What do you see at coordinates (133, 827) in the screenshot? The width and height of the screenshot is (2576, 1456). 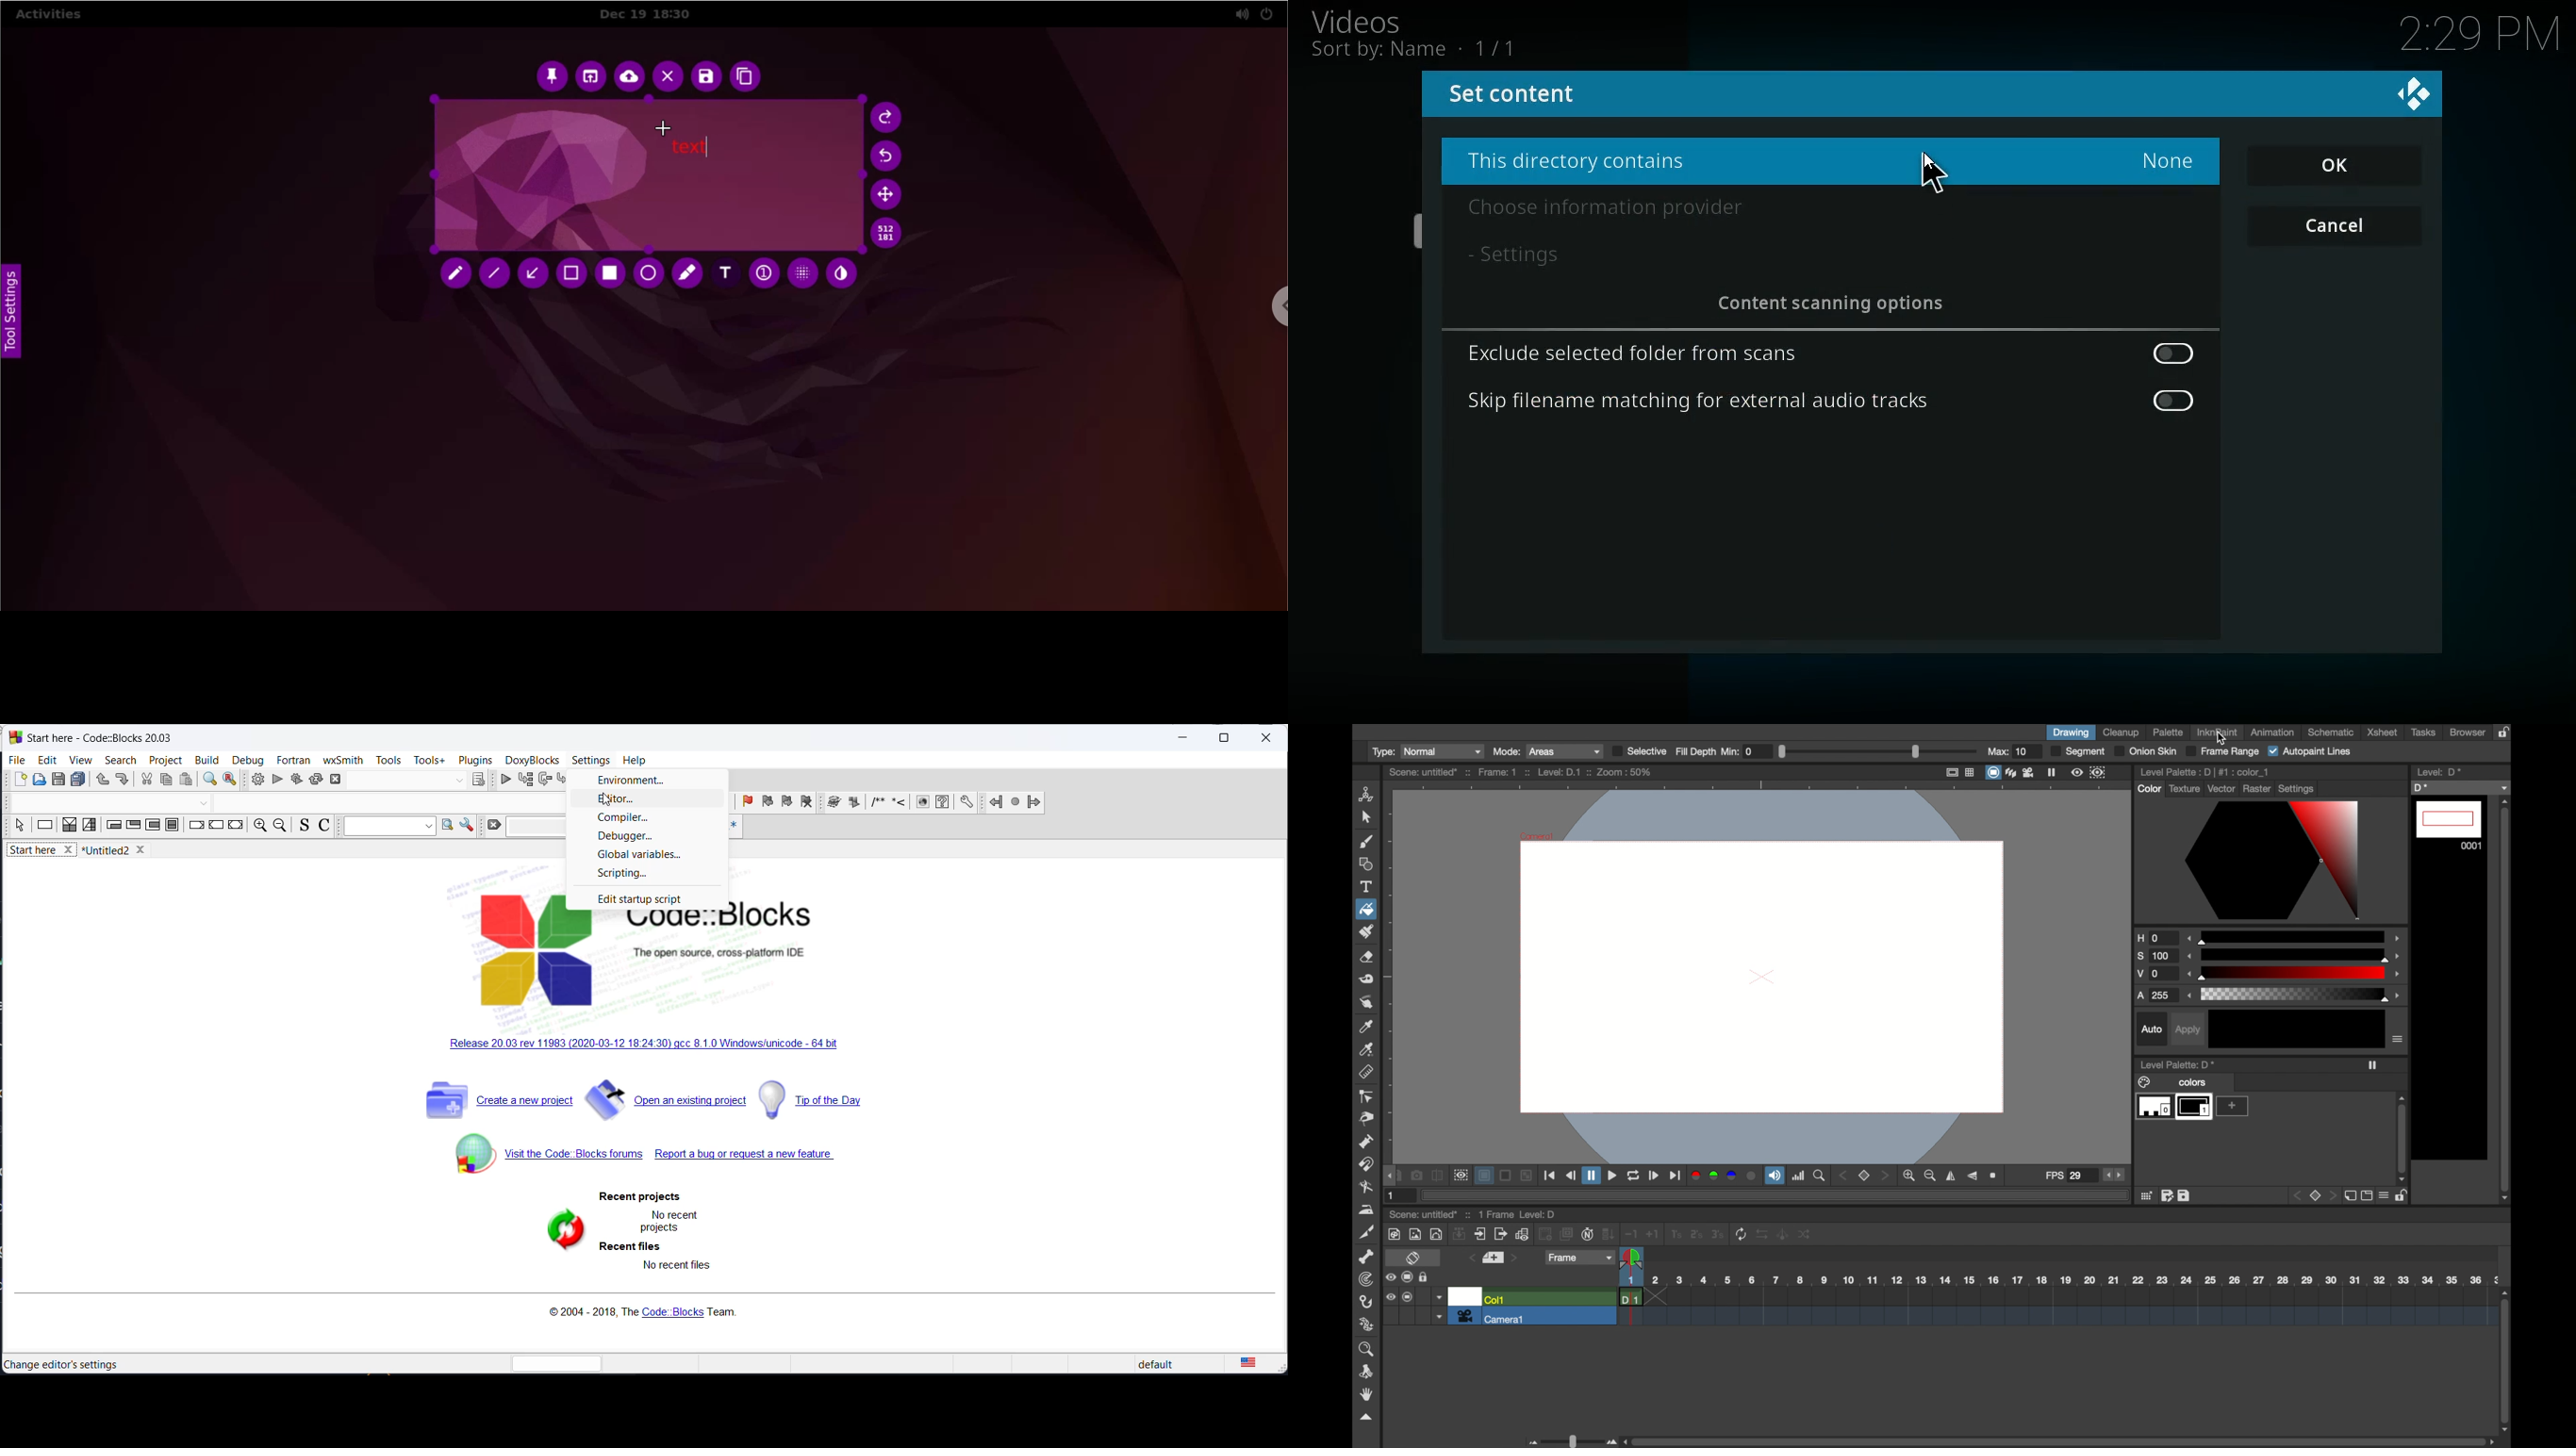 I see `exit condition loop` at bounding box center [133, 827].